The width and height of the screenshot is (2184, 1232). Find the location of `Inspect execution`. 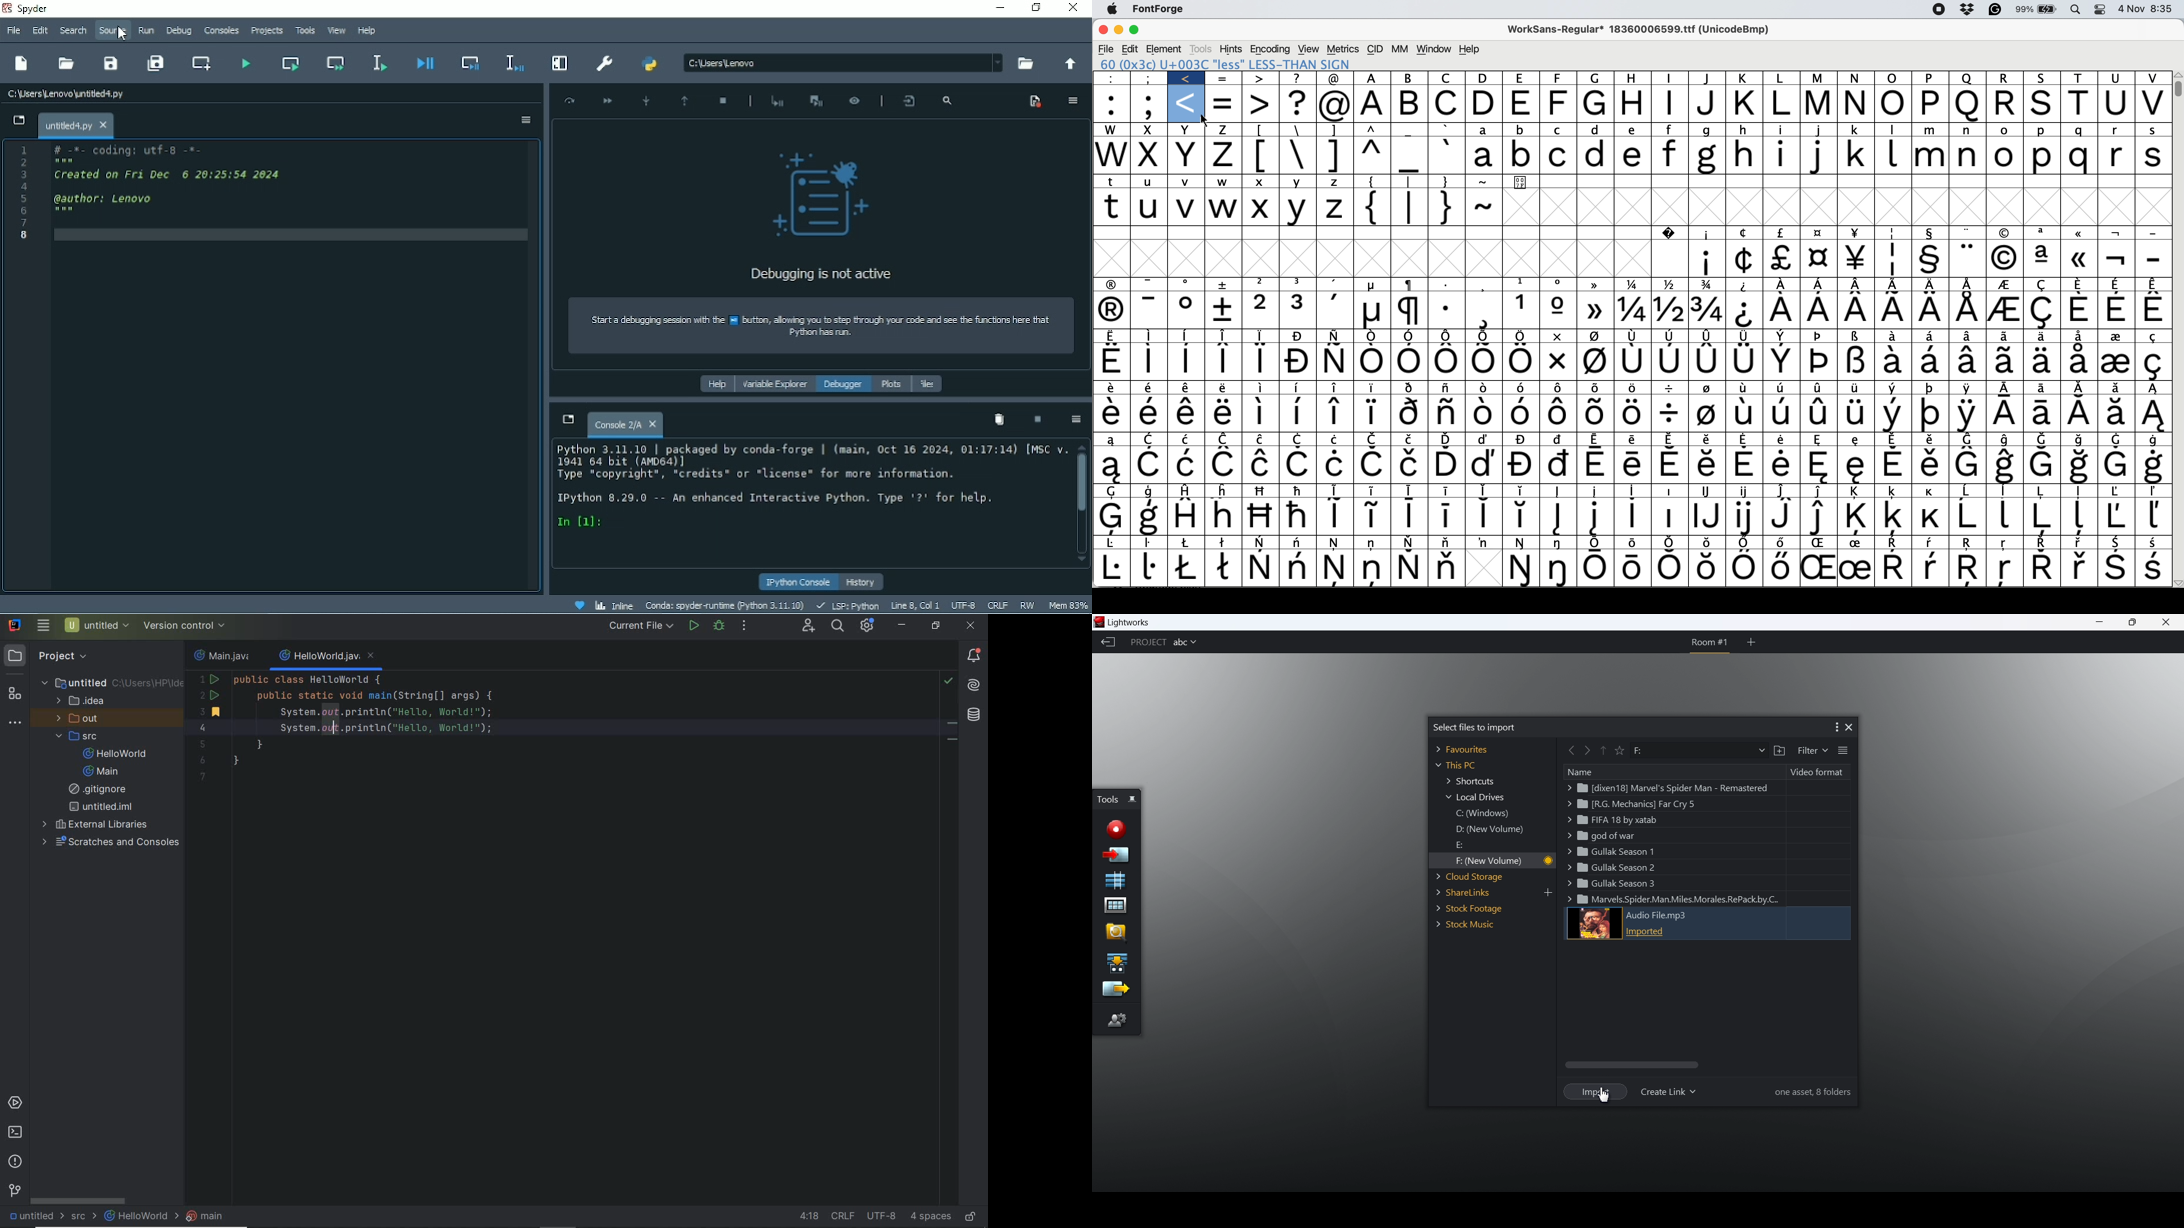

Inspect execution is located at coordinates (853, 100).